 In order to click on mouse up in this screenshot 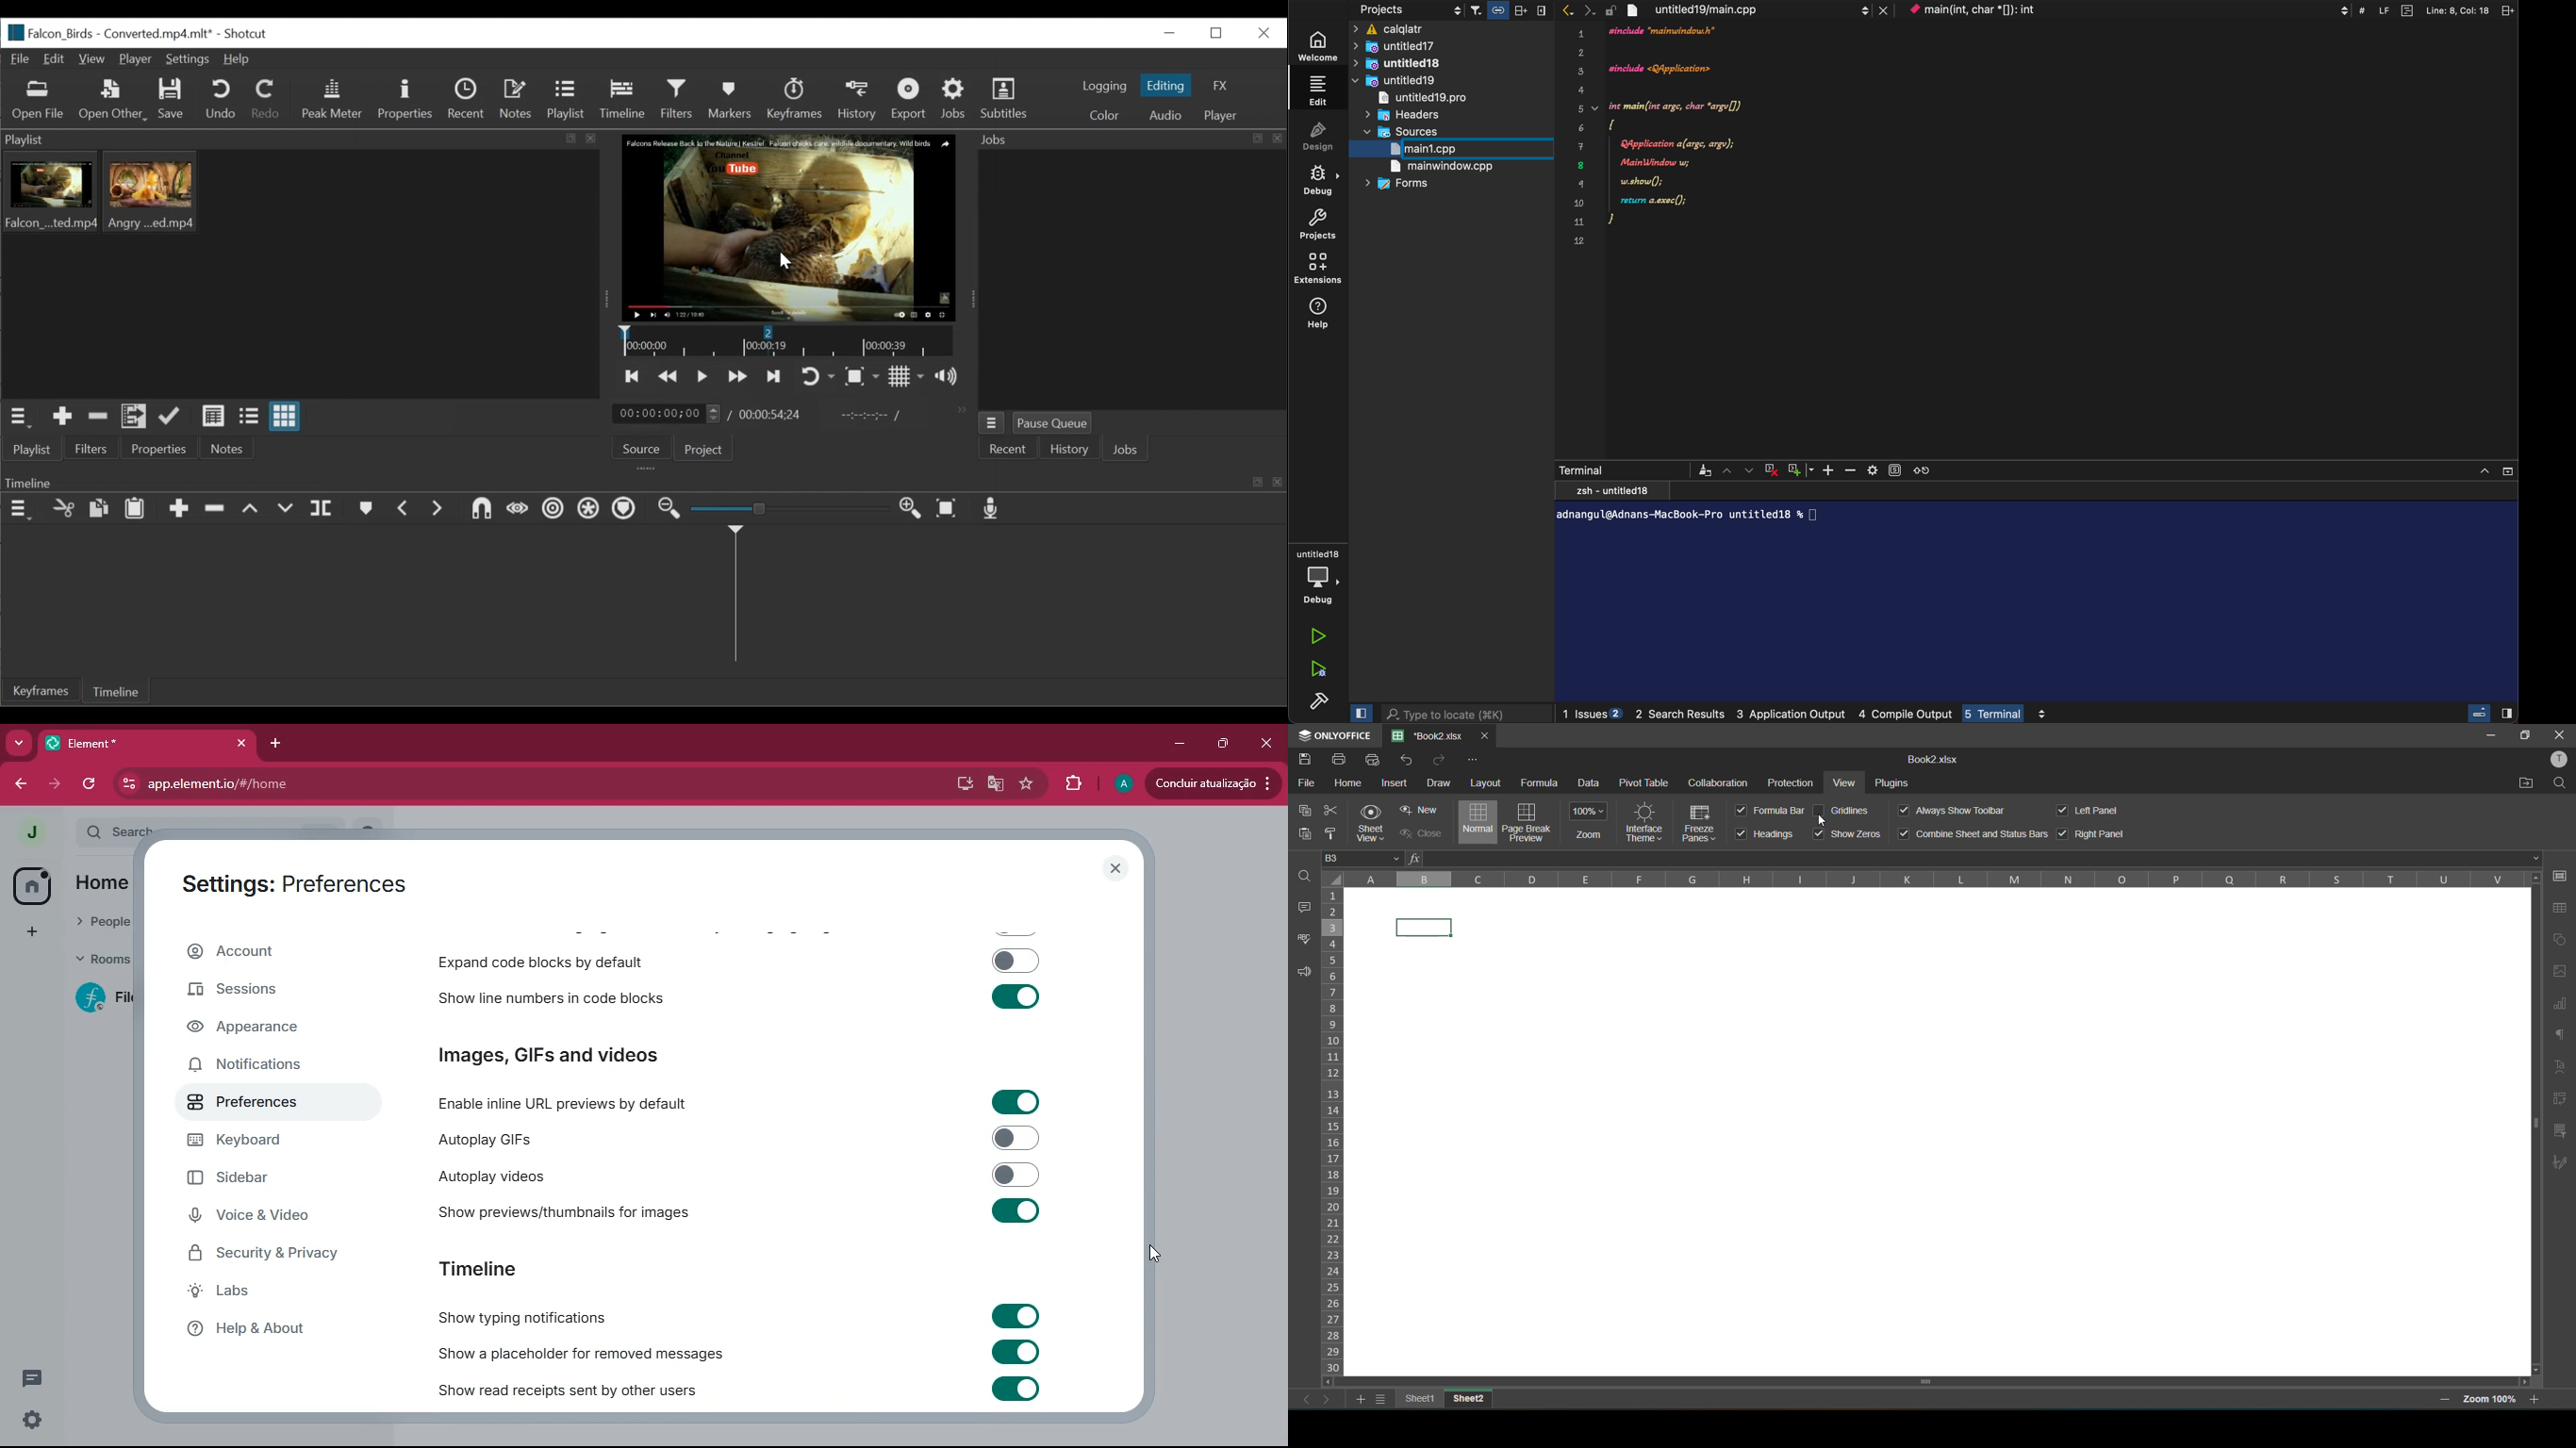, I will do `click(1155, 1253)`.